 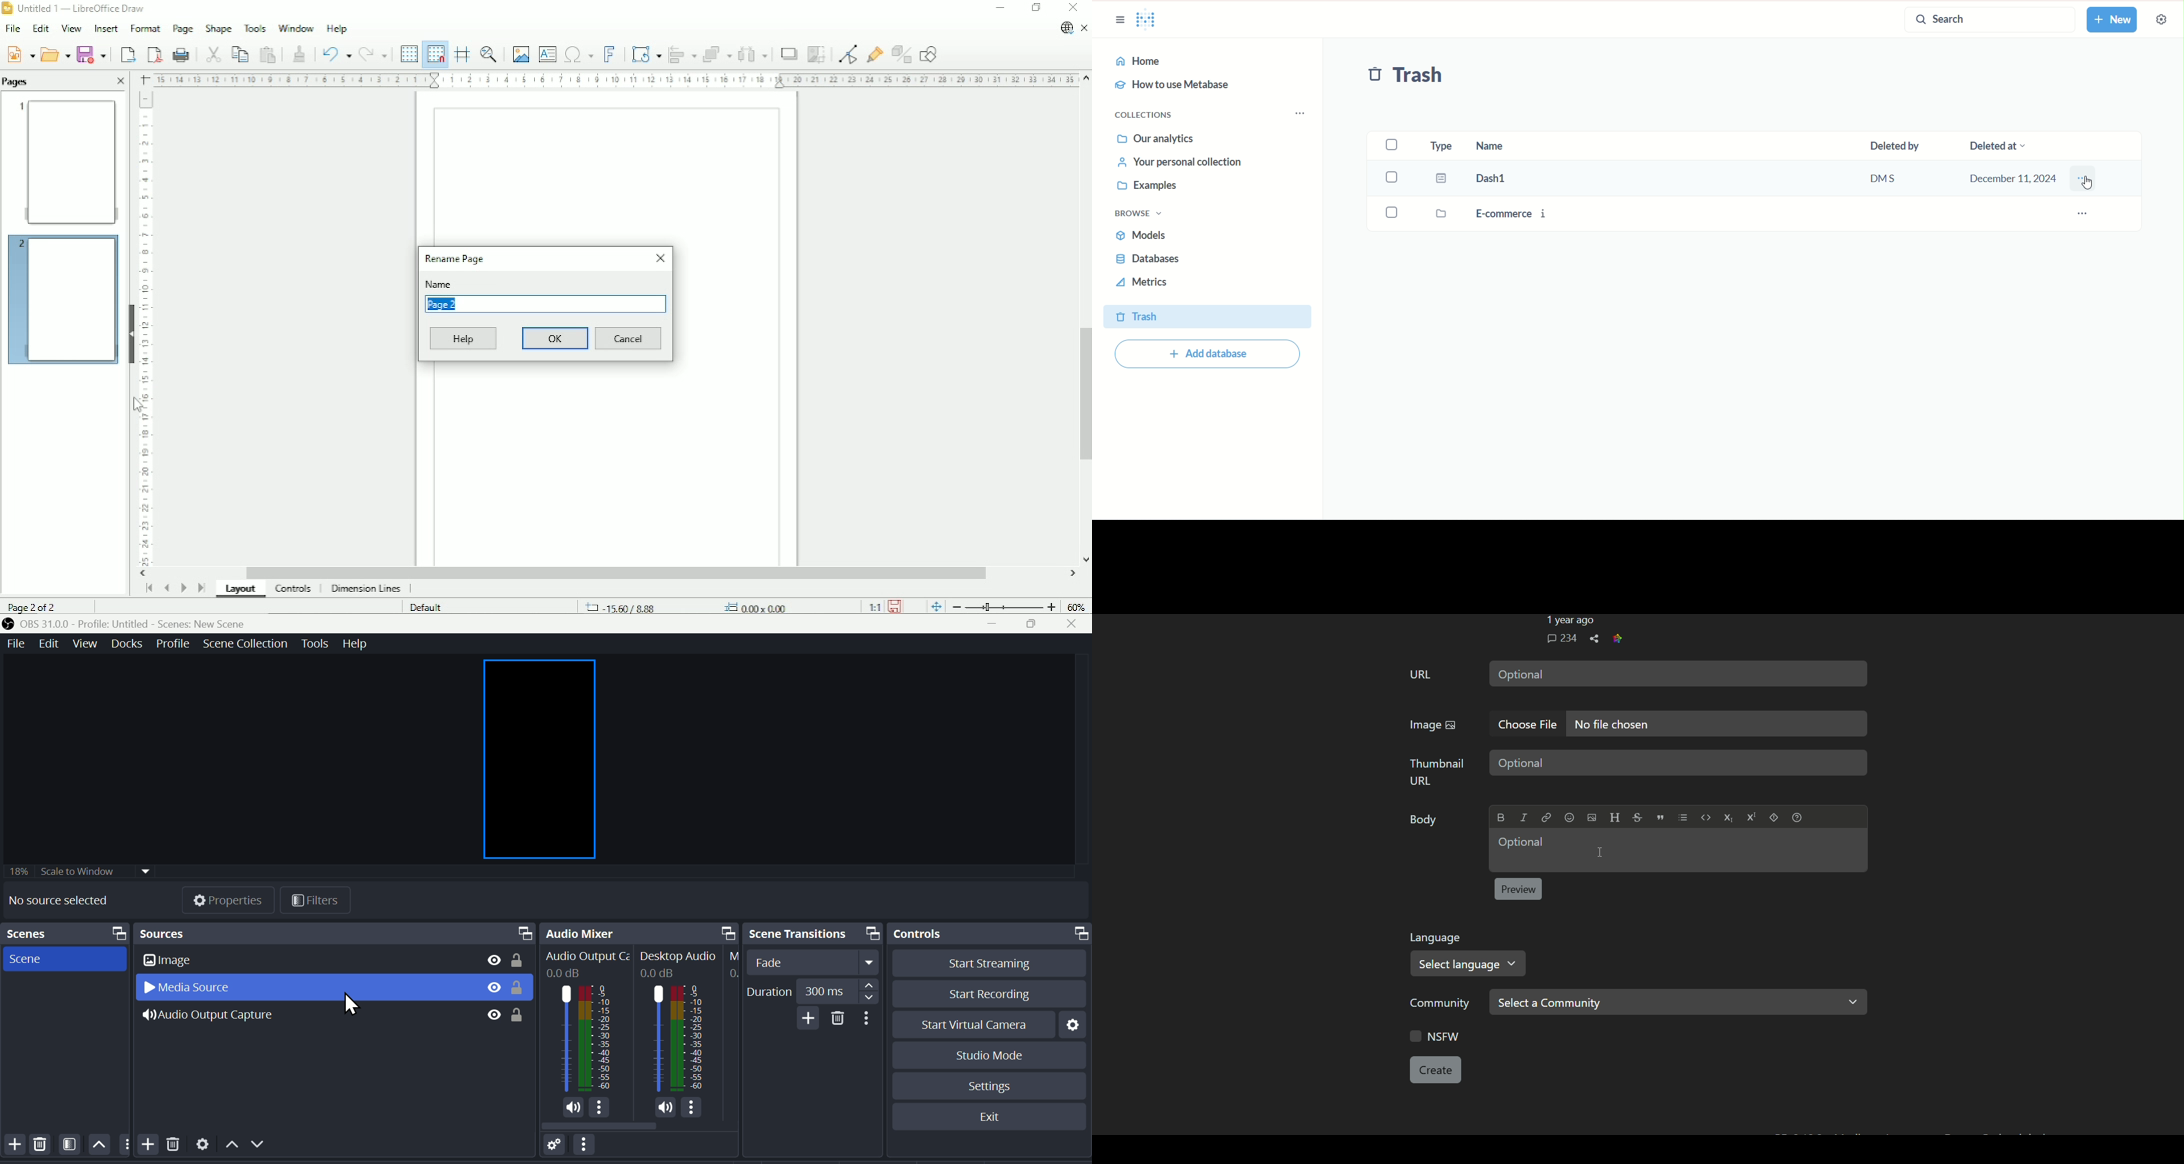 What do you see at coordinates (556, 338) in the screenshot?
I see `OK` at bounding box center [556, 338].